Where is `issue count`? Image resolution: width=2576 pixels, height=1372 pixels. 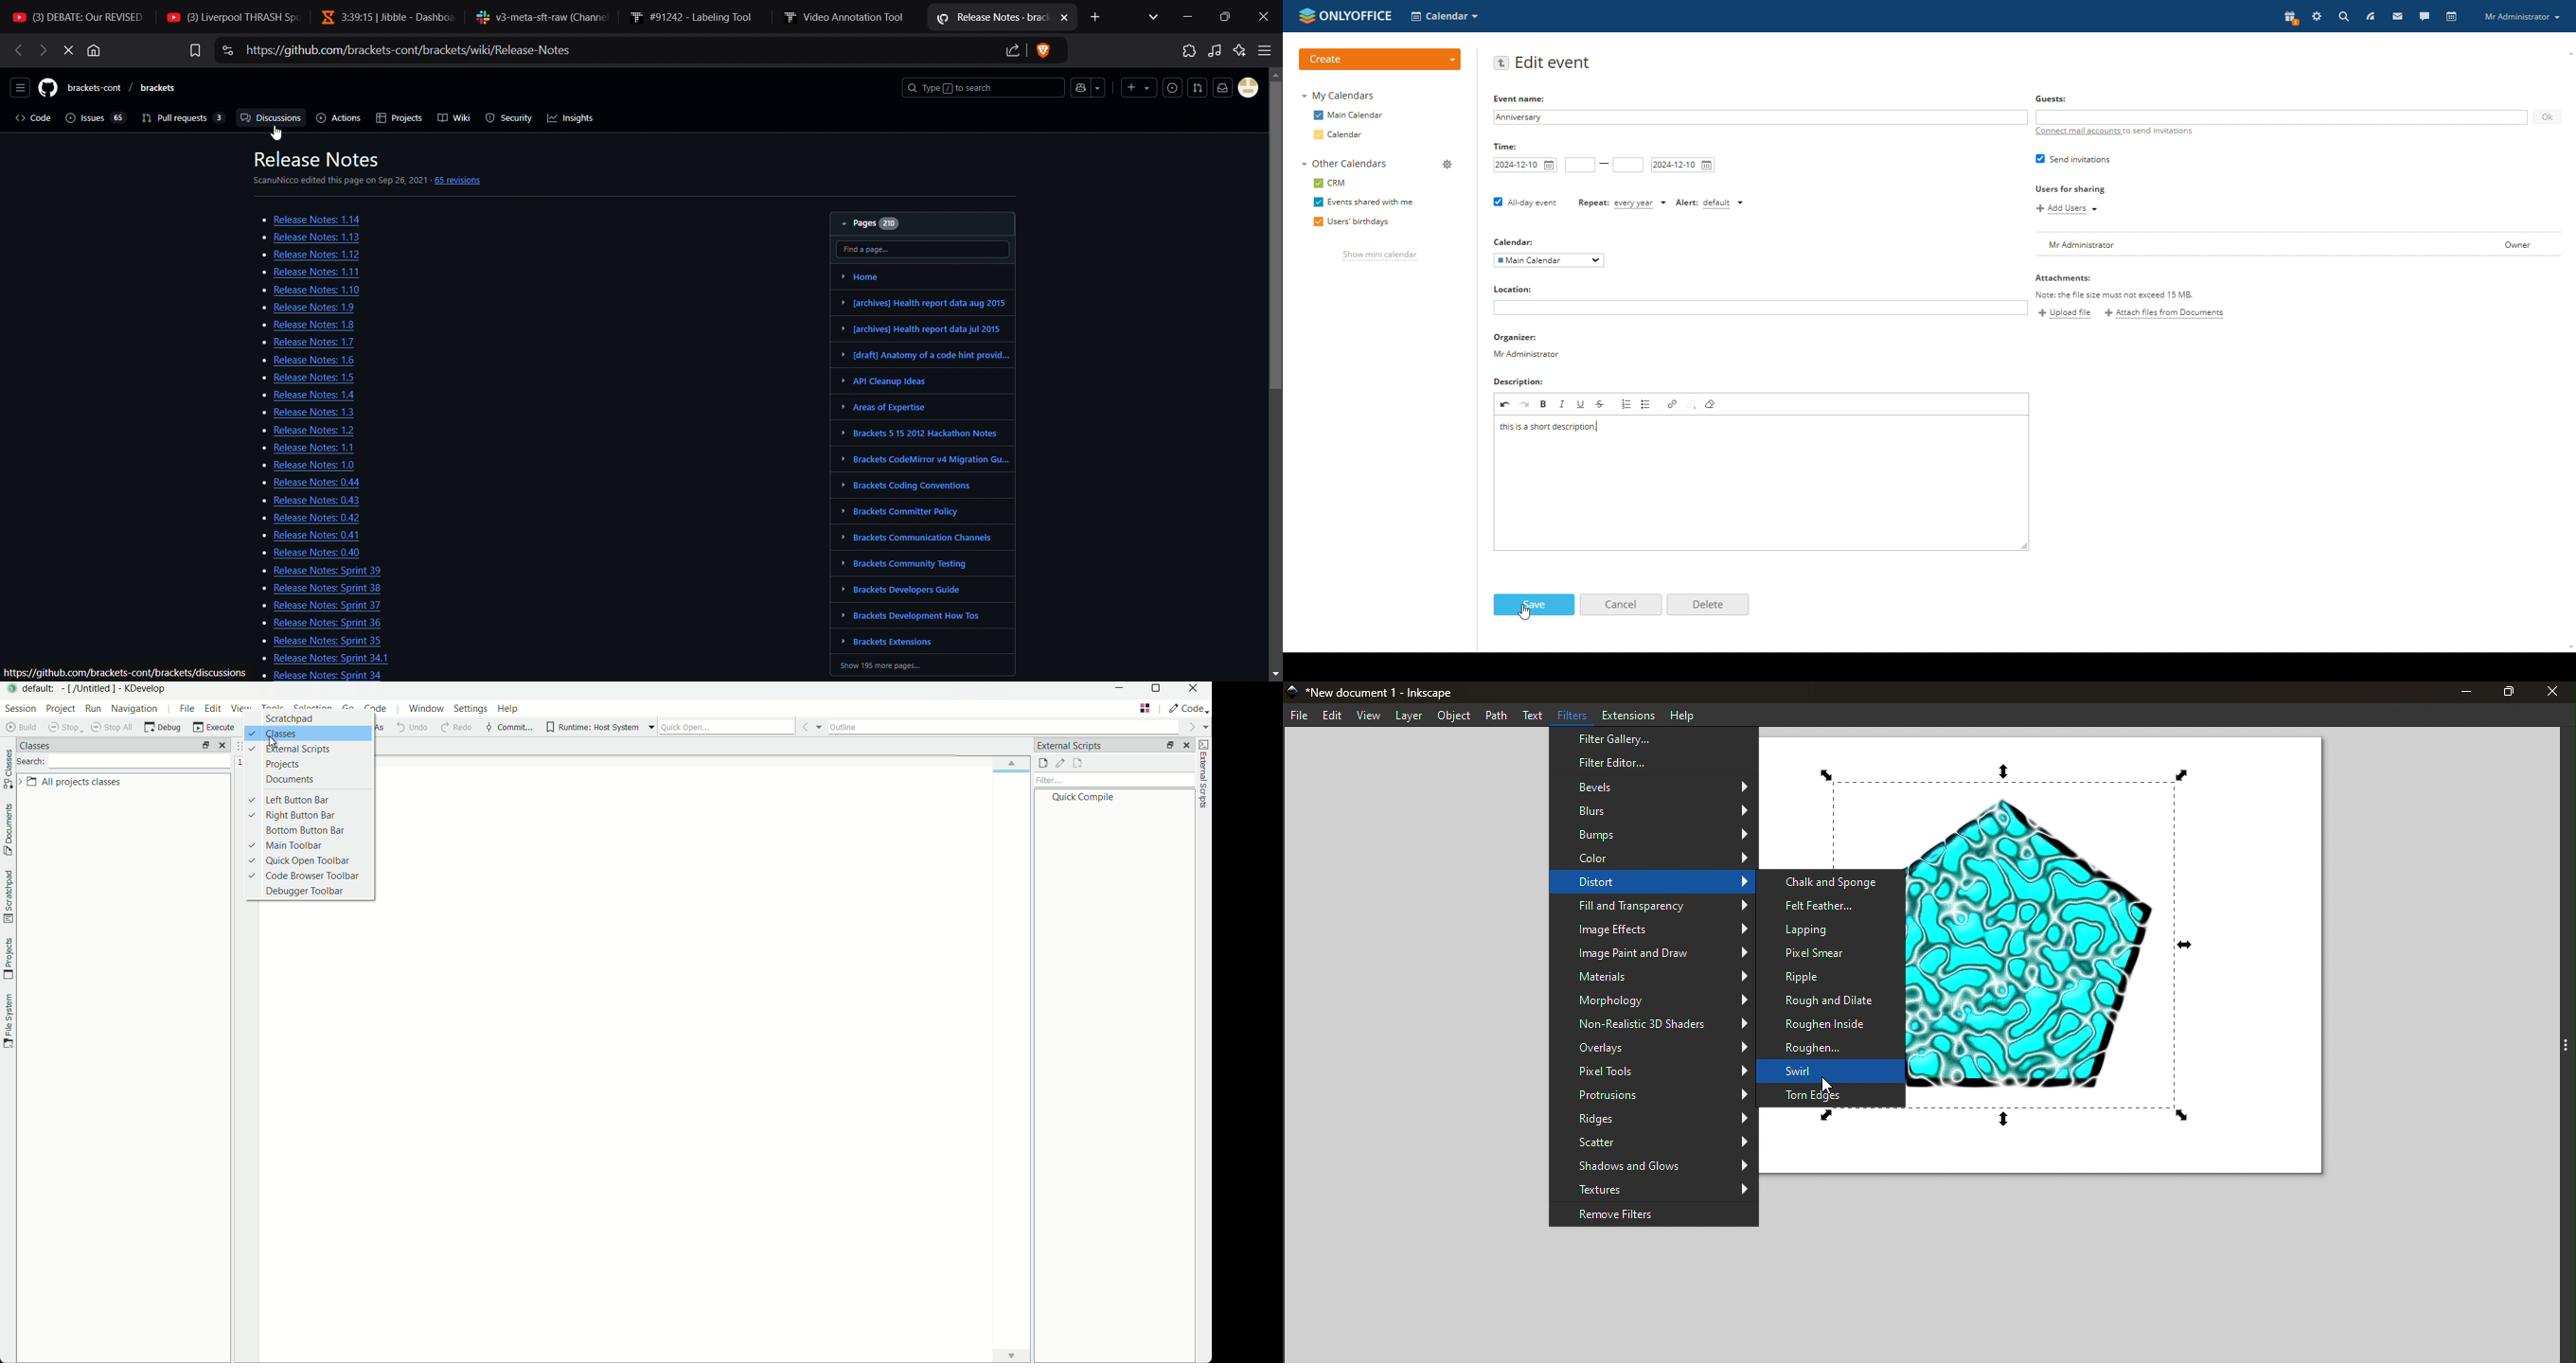
issue count is located at coordinates (94, 116).